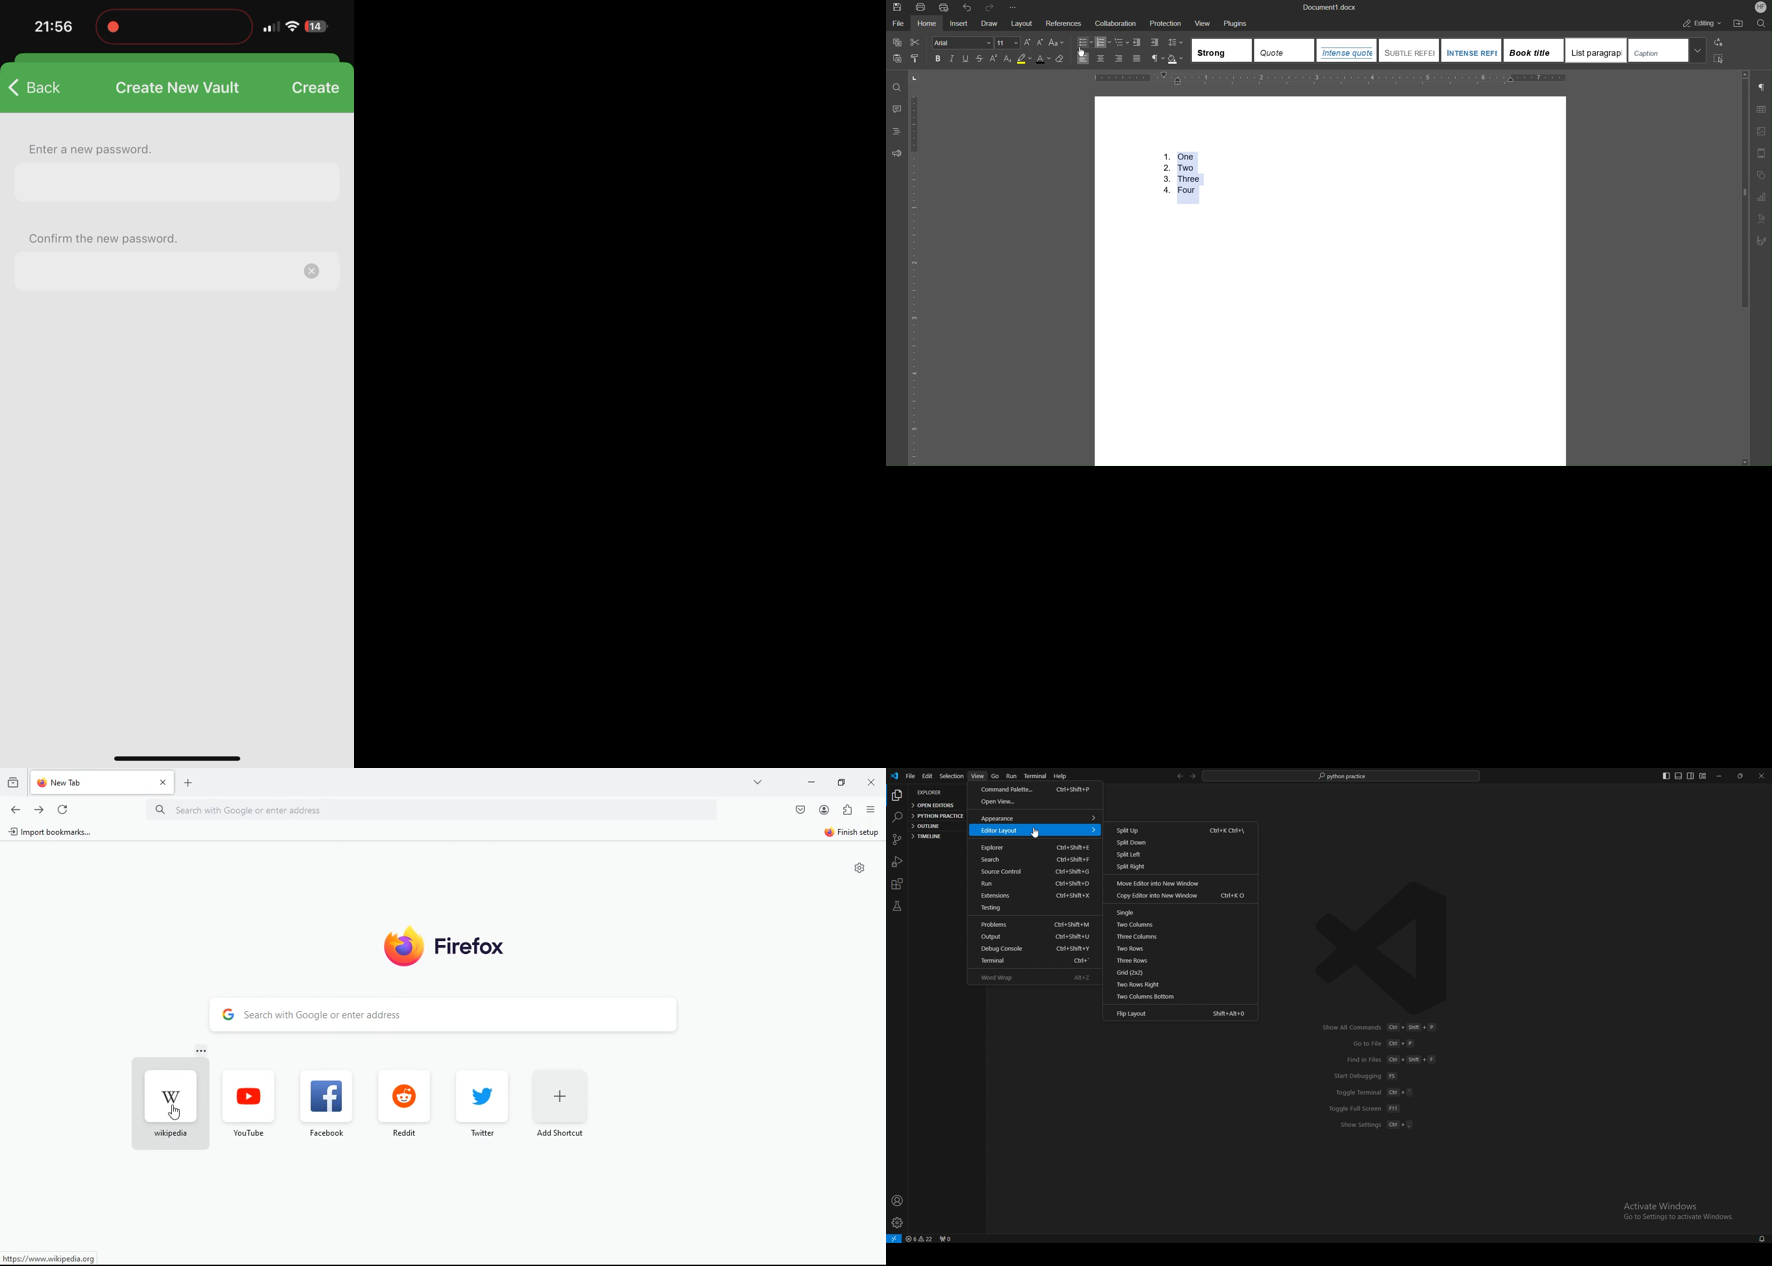 Image resolution: width=1792 pixels, height=1288 pixels. What do you see at coordinates (1032, 872) in the screenshot?
I see `source control ctrl+shift+g` at bounding box center [1032, 872].